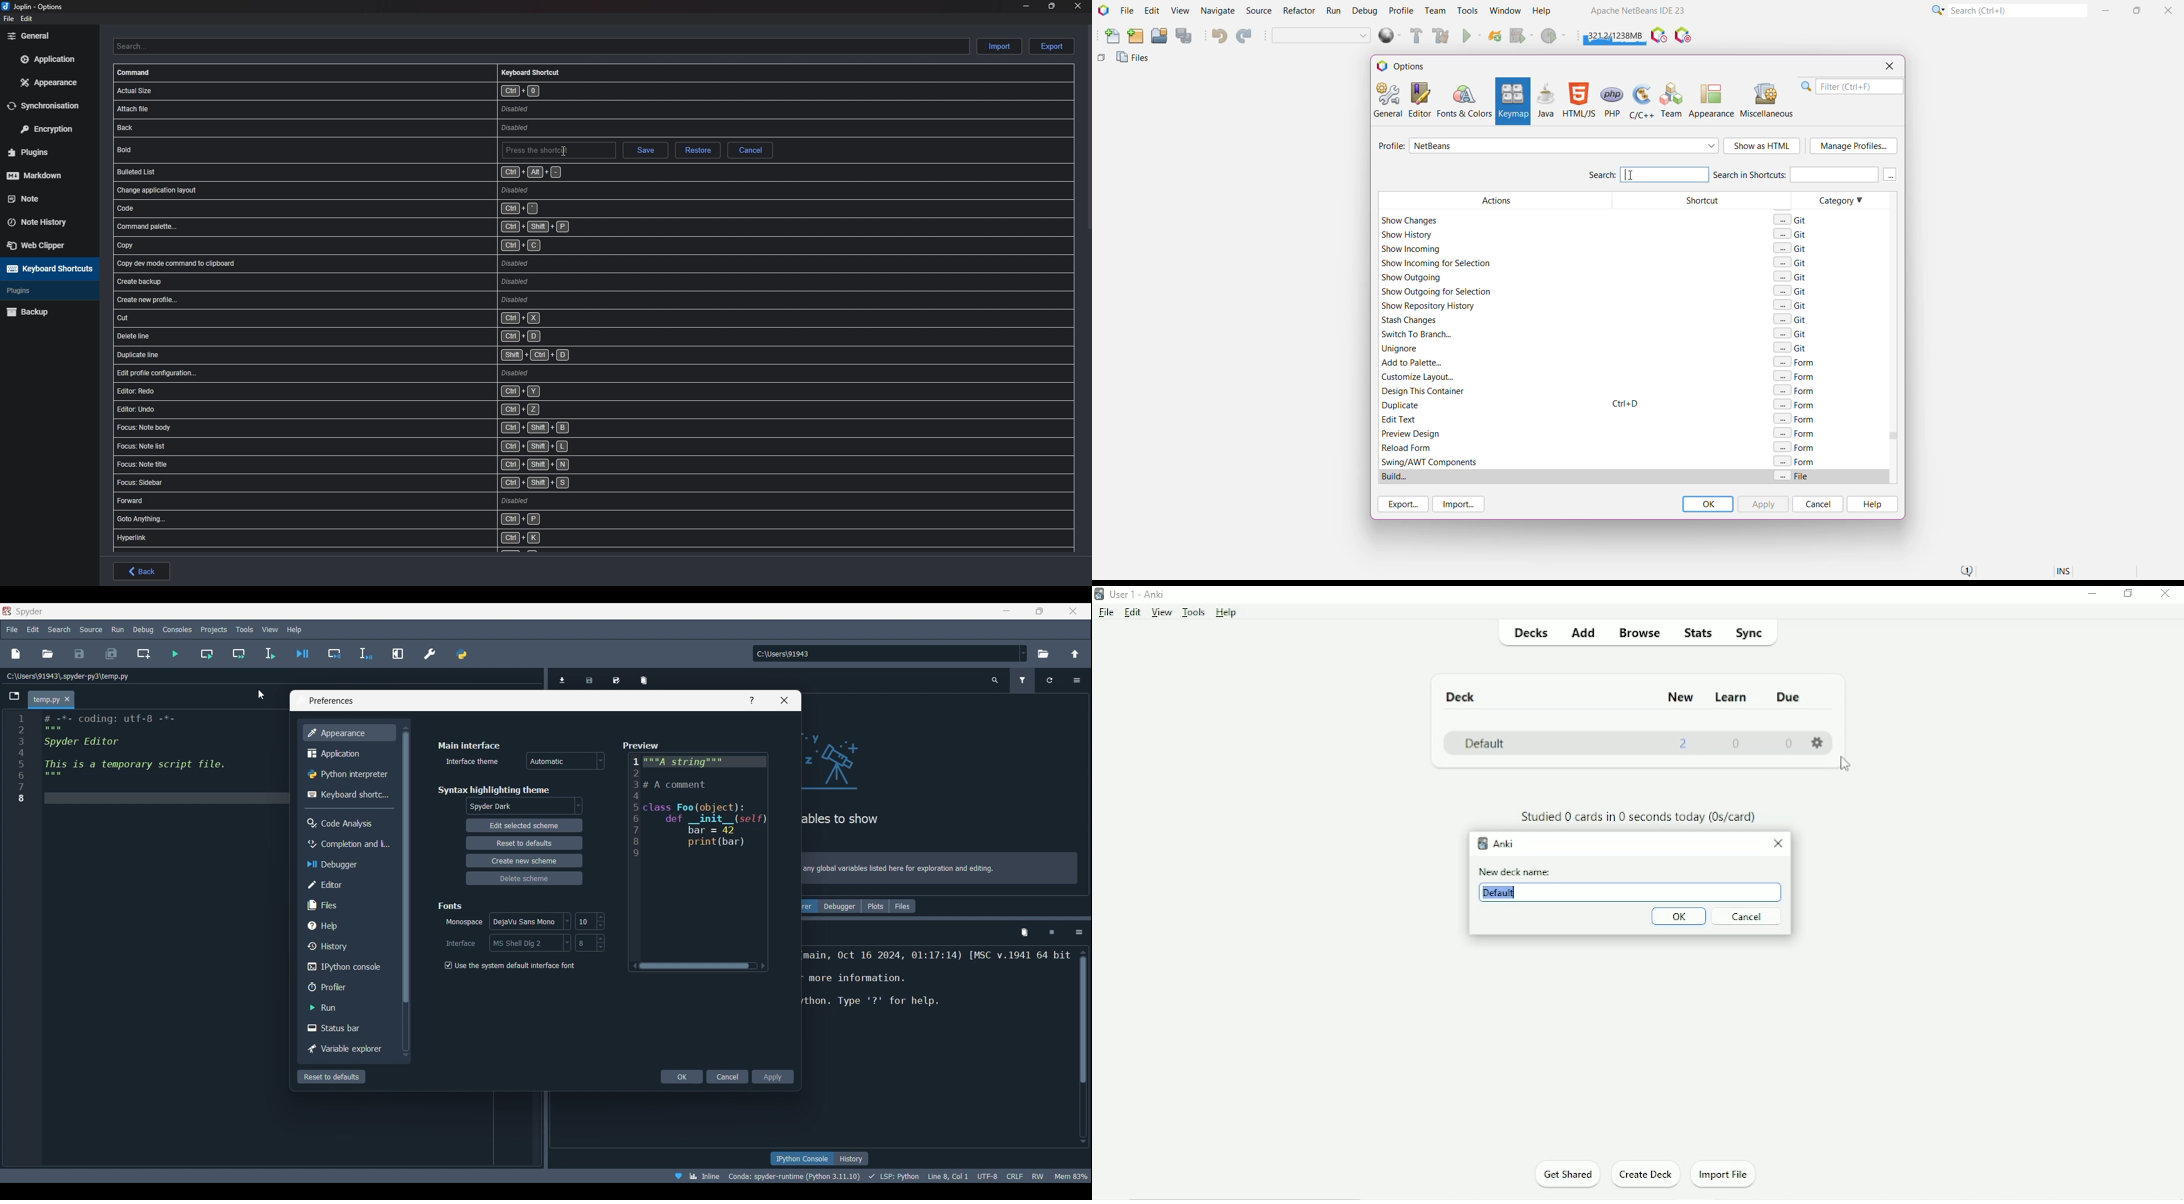 This screenshot has height=1204, width=2184. I want to click on General, so click(47, 35).